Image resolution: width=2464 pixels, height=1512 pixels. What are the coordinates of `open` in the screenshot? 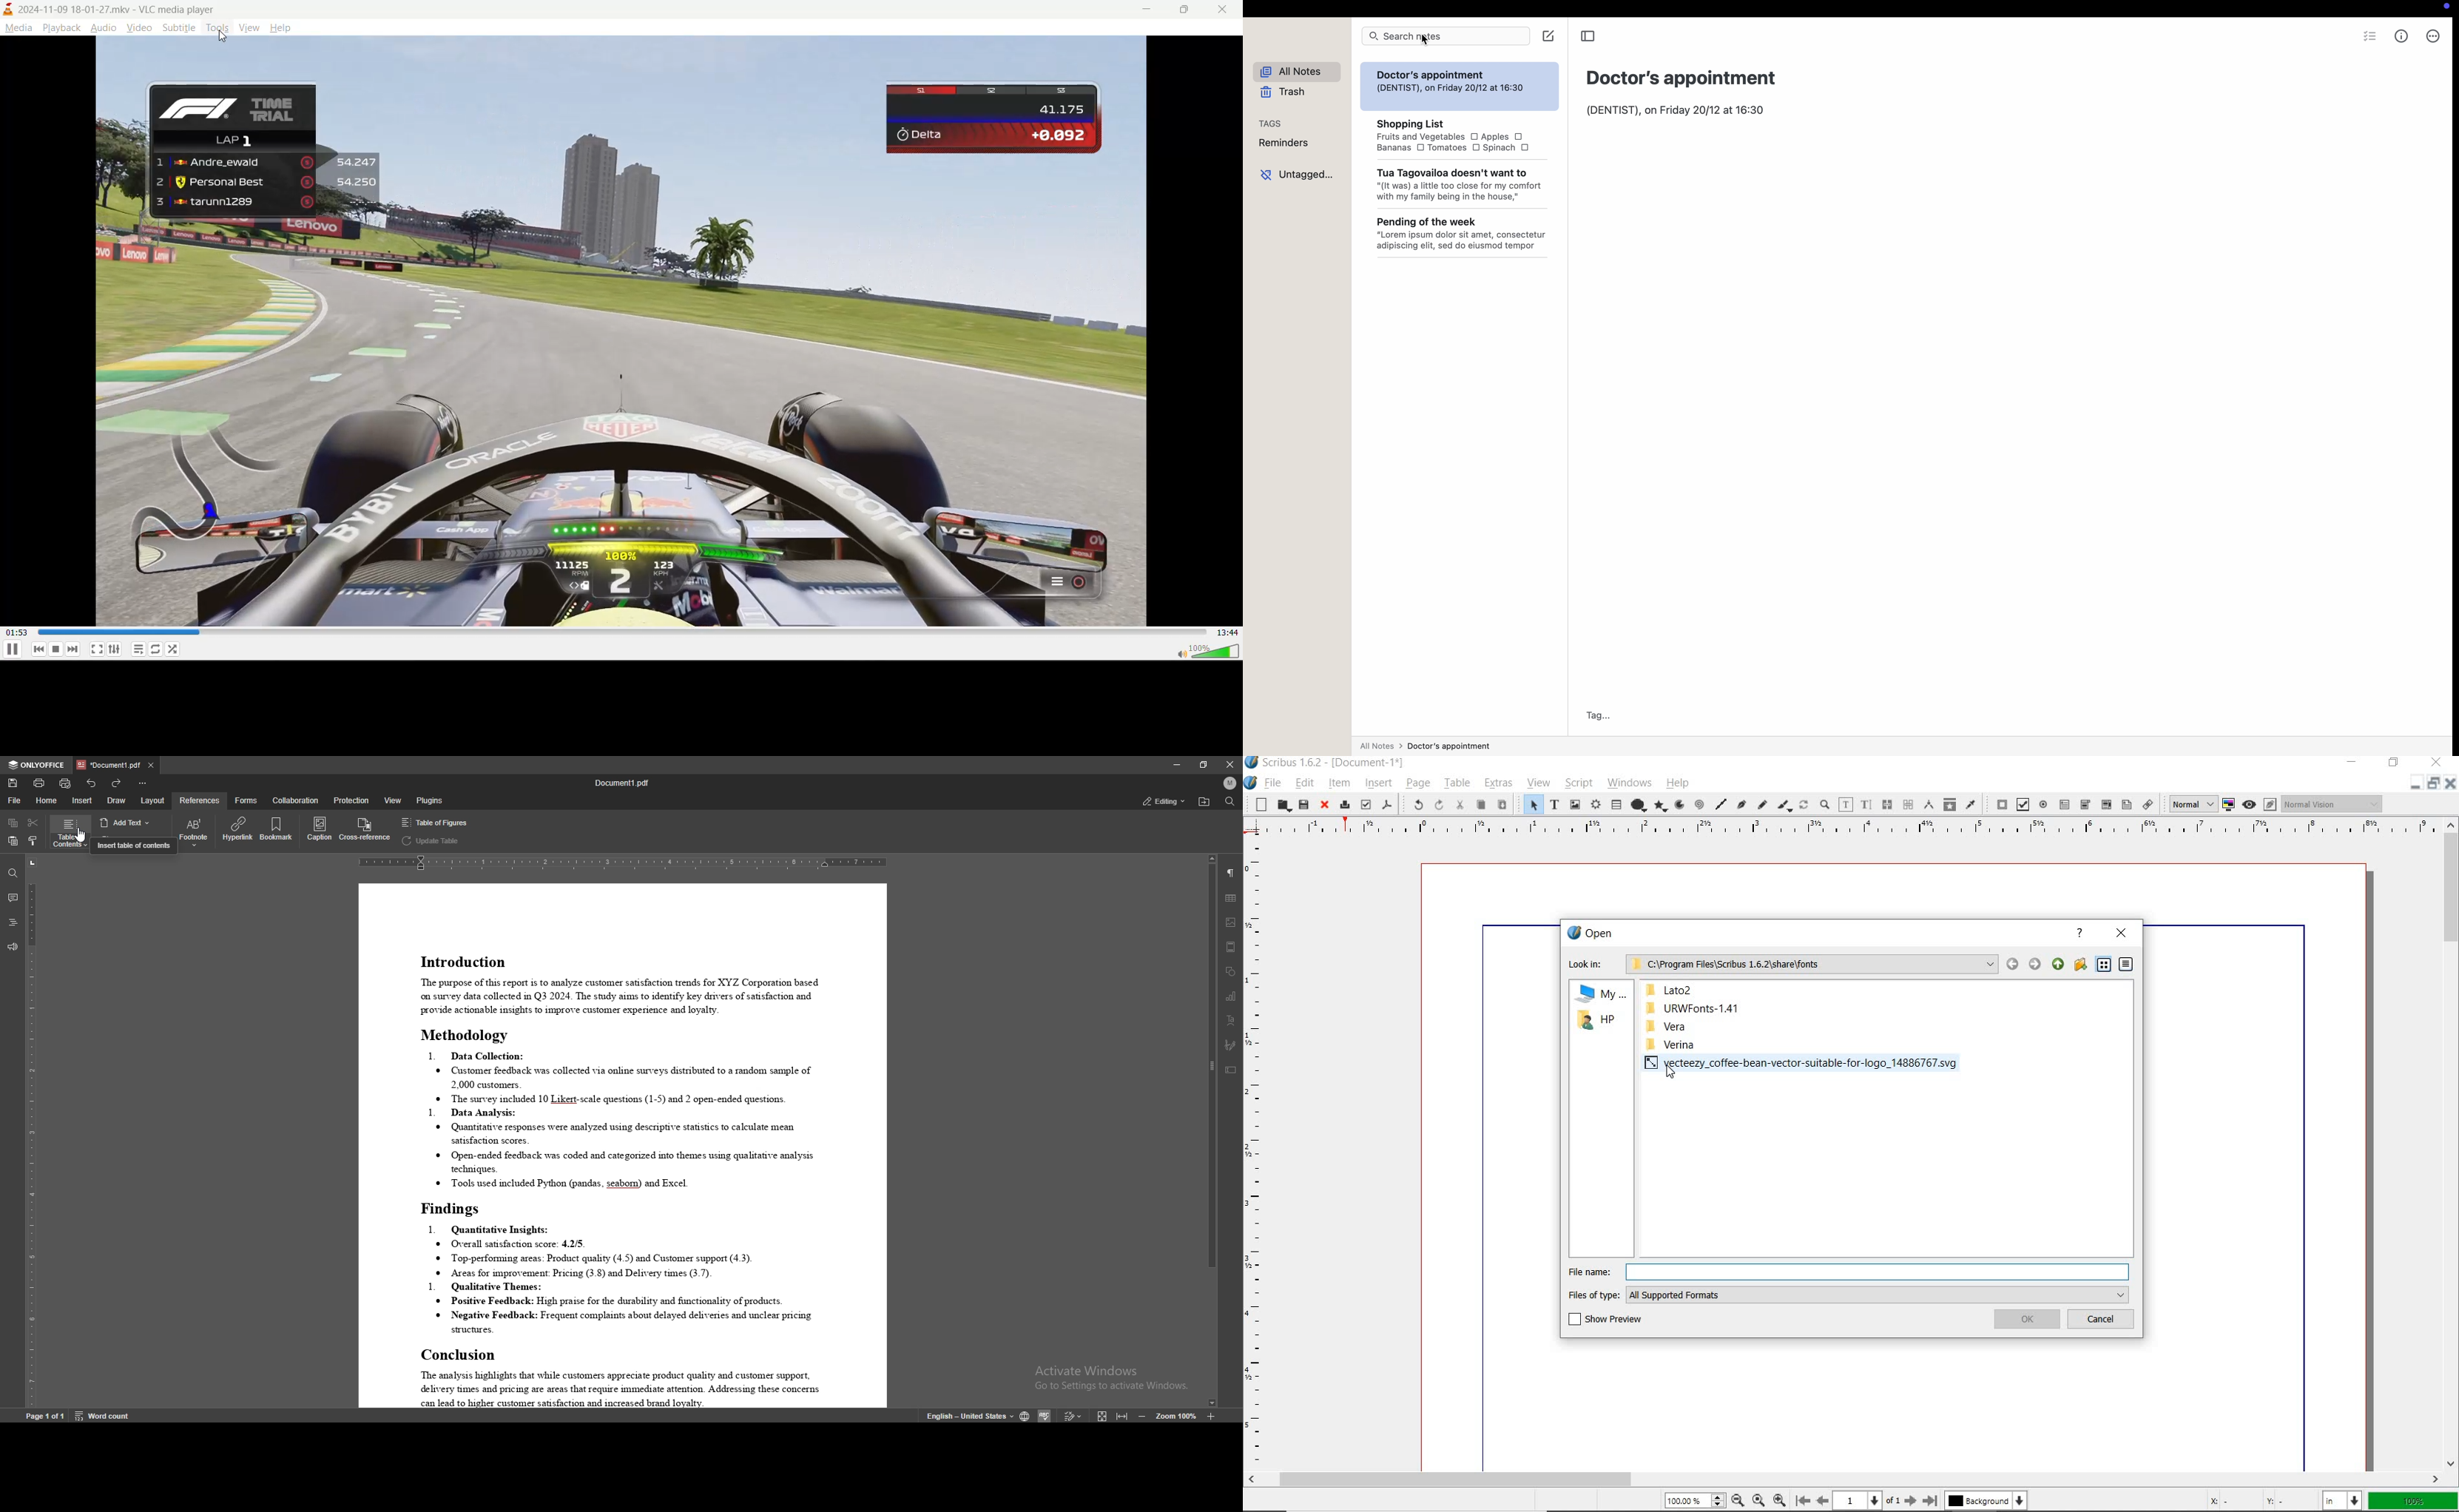 It's located at (1593, 931).